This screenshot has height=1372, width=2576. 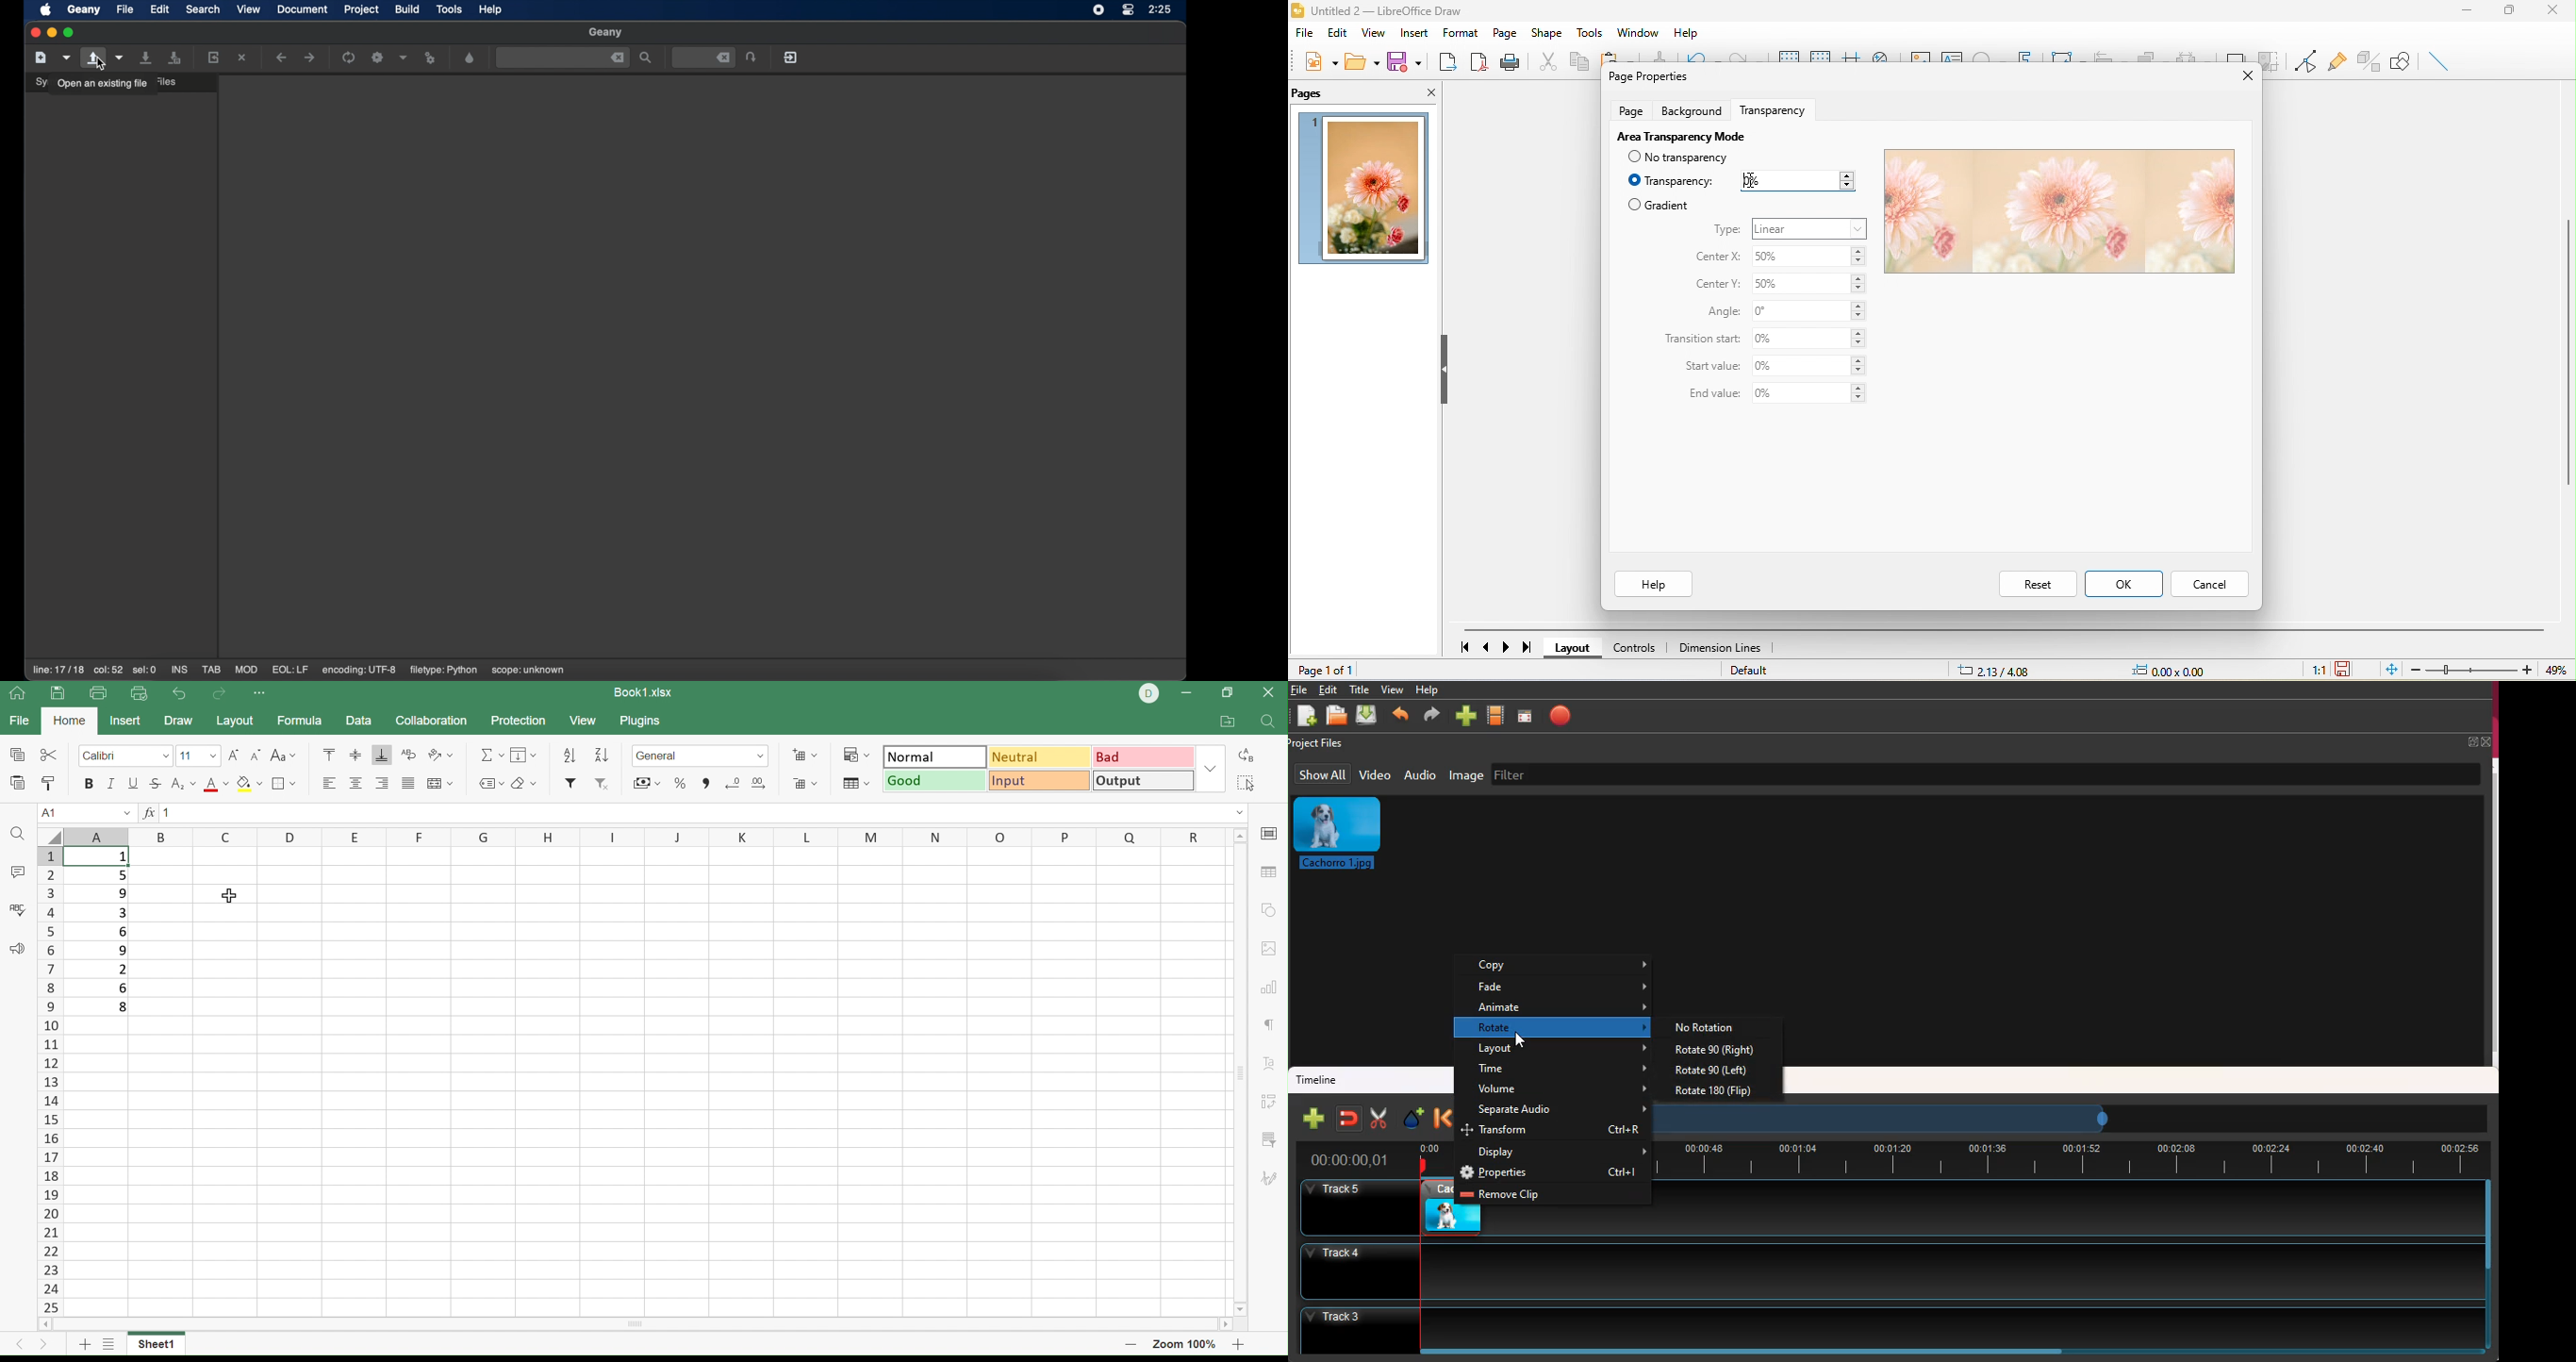 What do you see at coordinates (2208, 586) in the screenshot?
I see `cancel` at bounding box center [2208, 586].